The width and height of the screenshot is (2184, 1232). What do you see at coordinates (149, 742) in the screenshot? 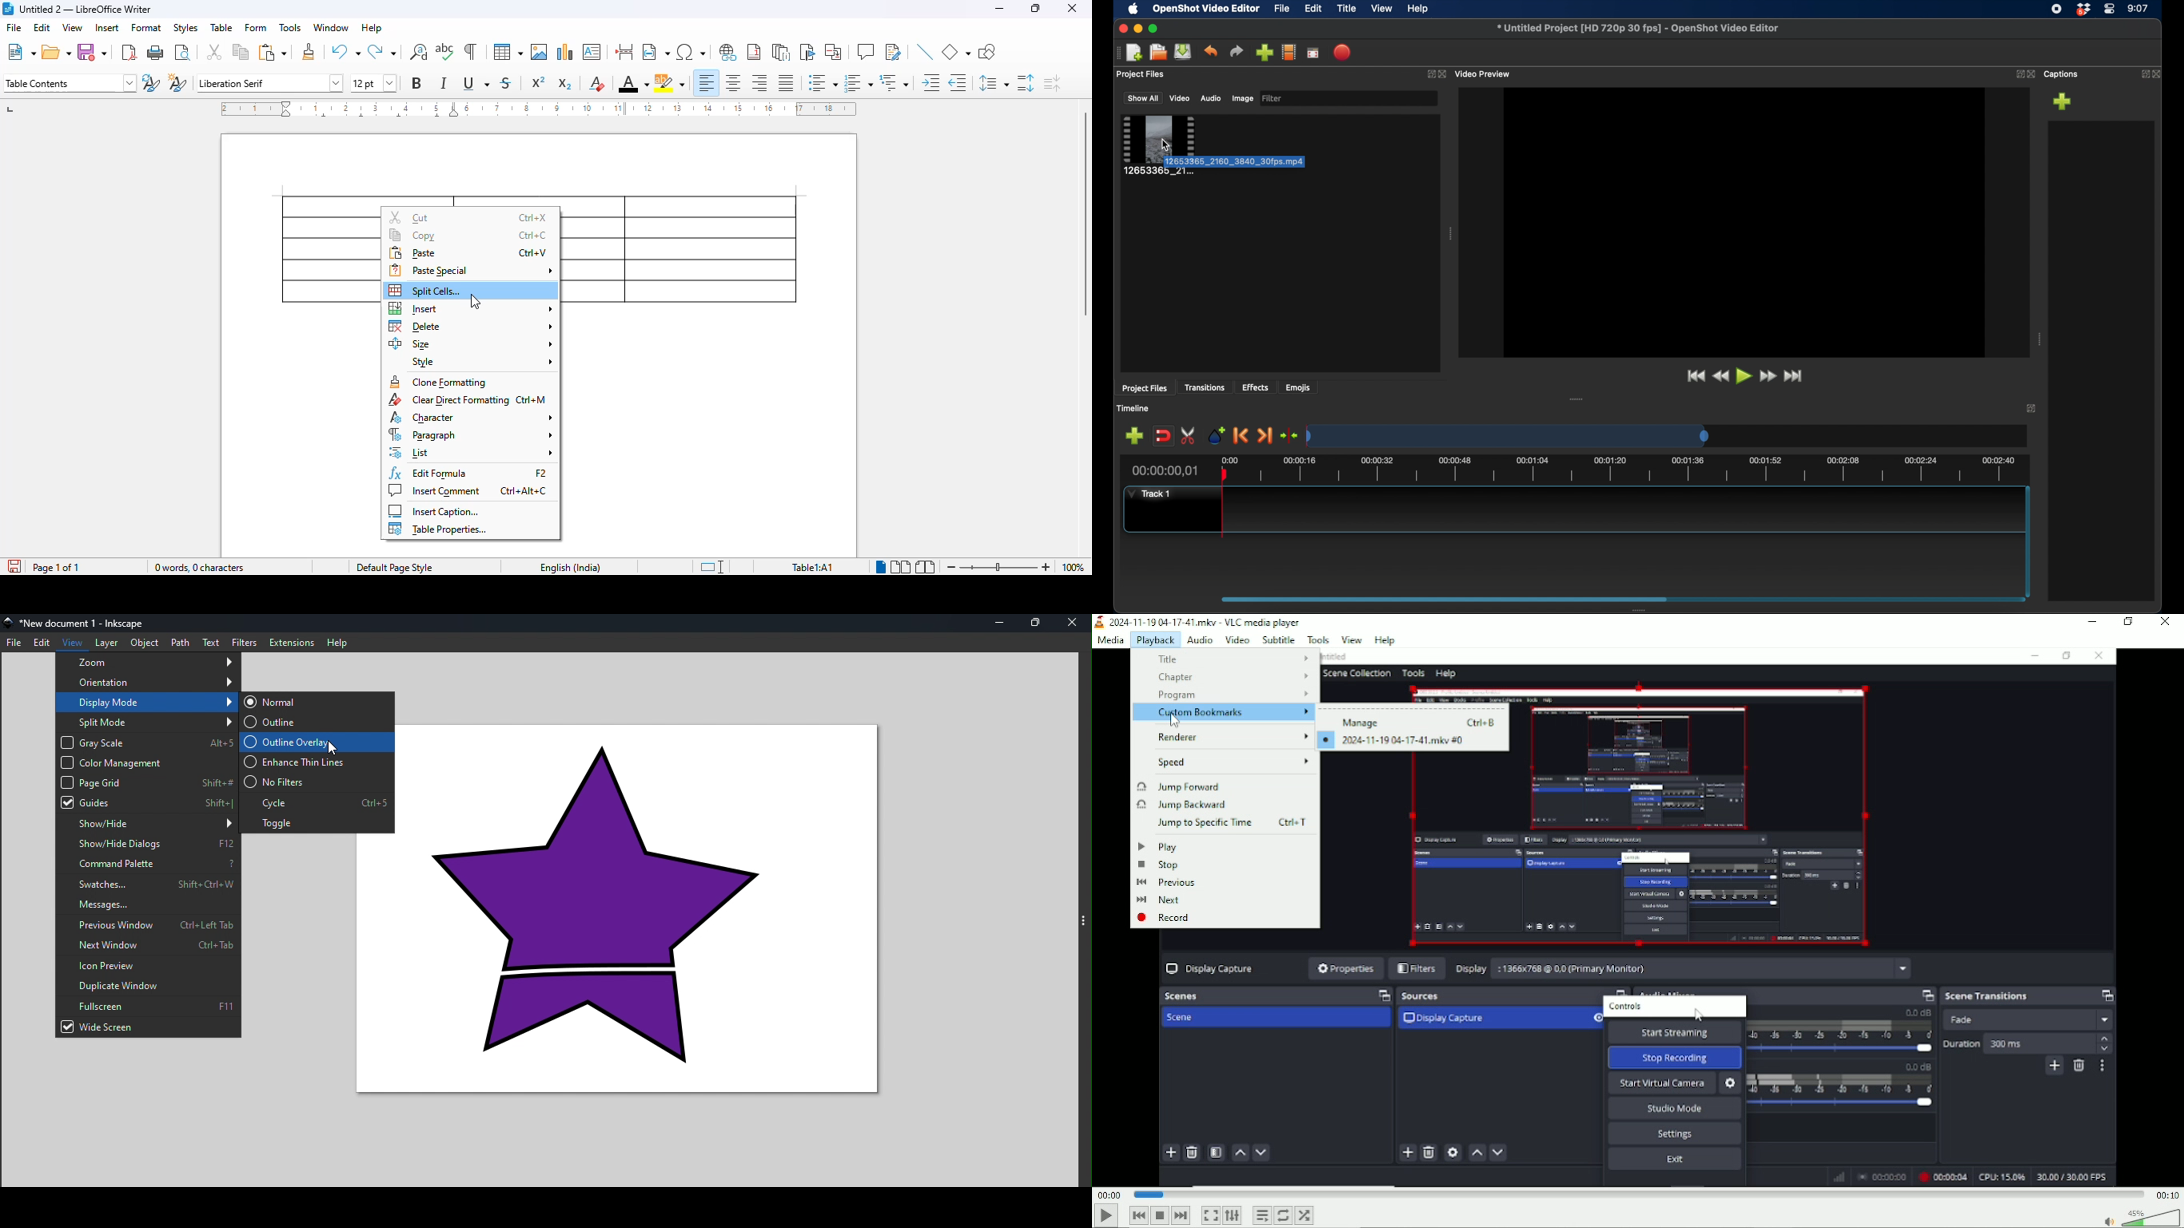
I see `Gray scale` at bounding box center [149, 742].